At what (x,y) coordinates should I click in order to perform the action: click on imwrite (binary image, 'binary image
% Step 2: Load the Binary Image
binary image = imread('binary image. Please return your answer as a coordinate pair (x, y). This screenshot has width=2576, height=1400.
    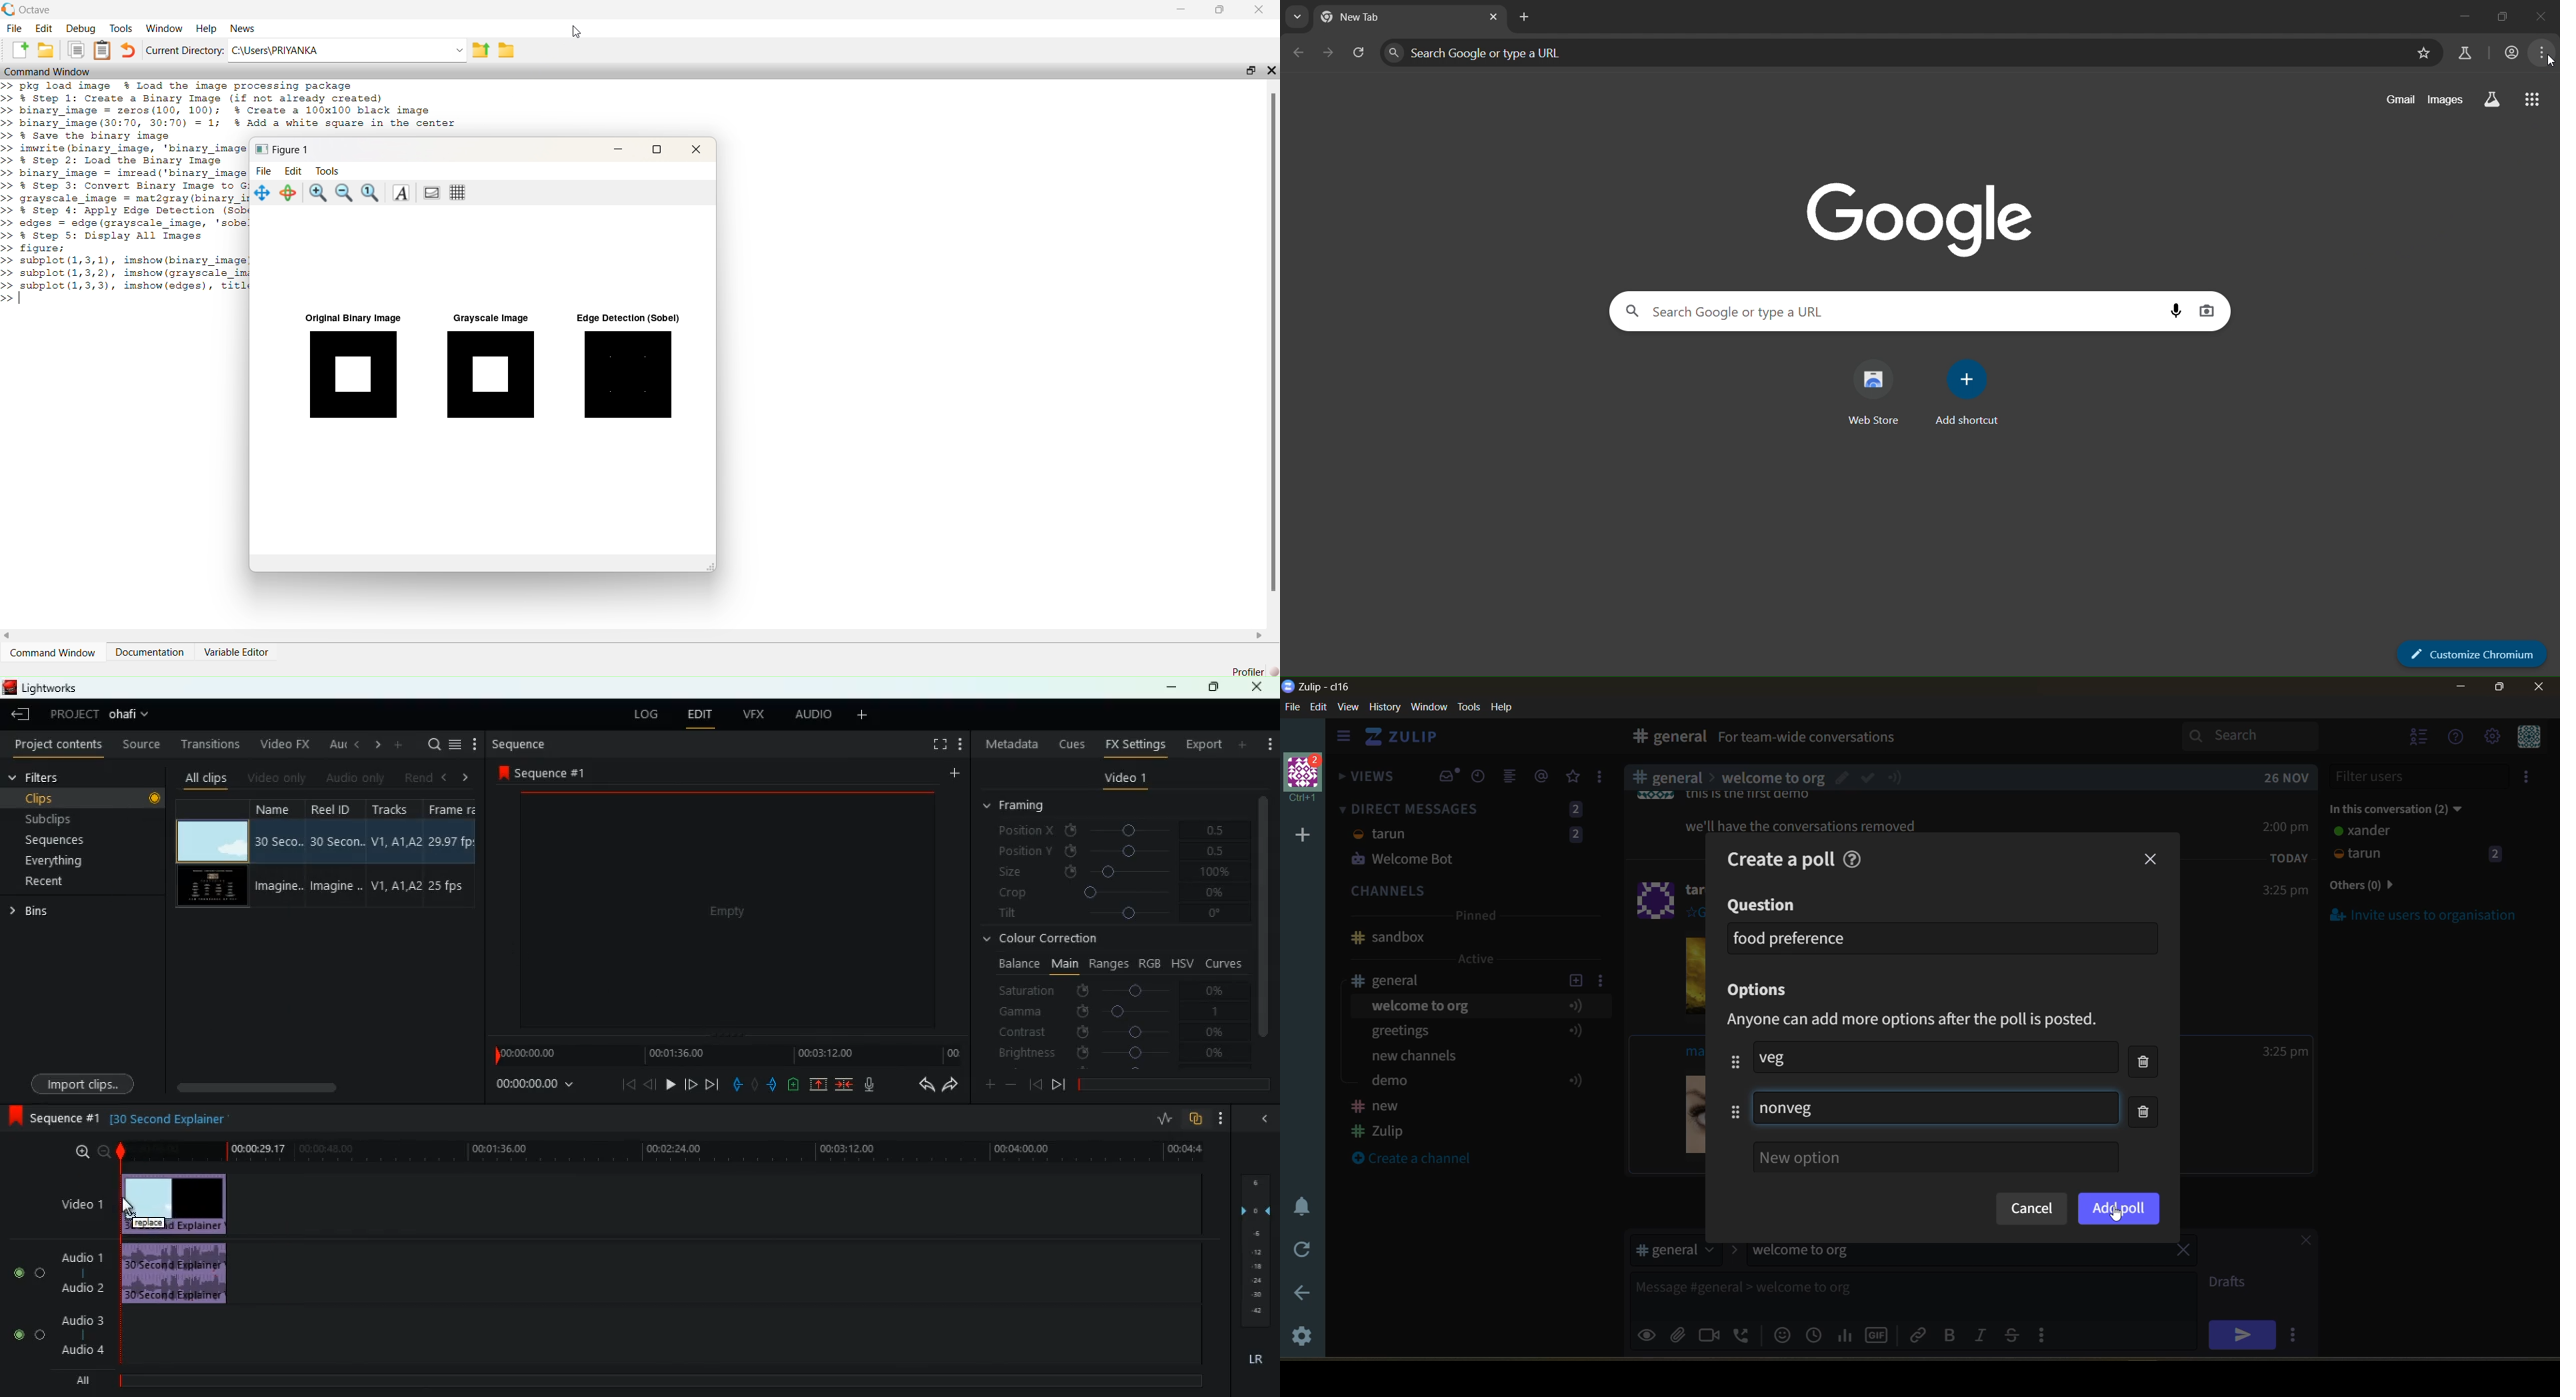
    Looking at the image, I should click on (132, 161).